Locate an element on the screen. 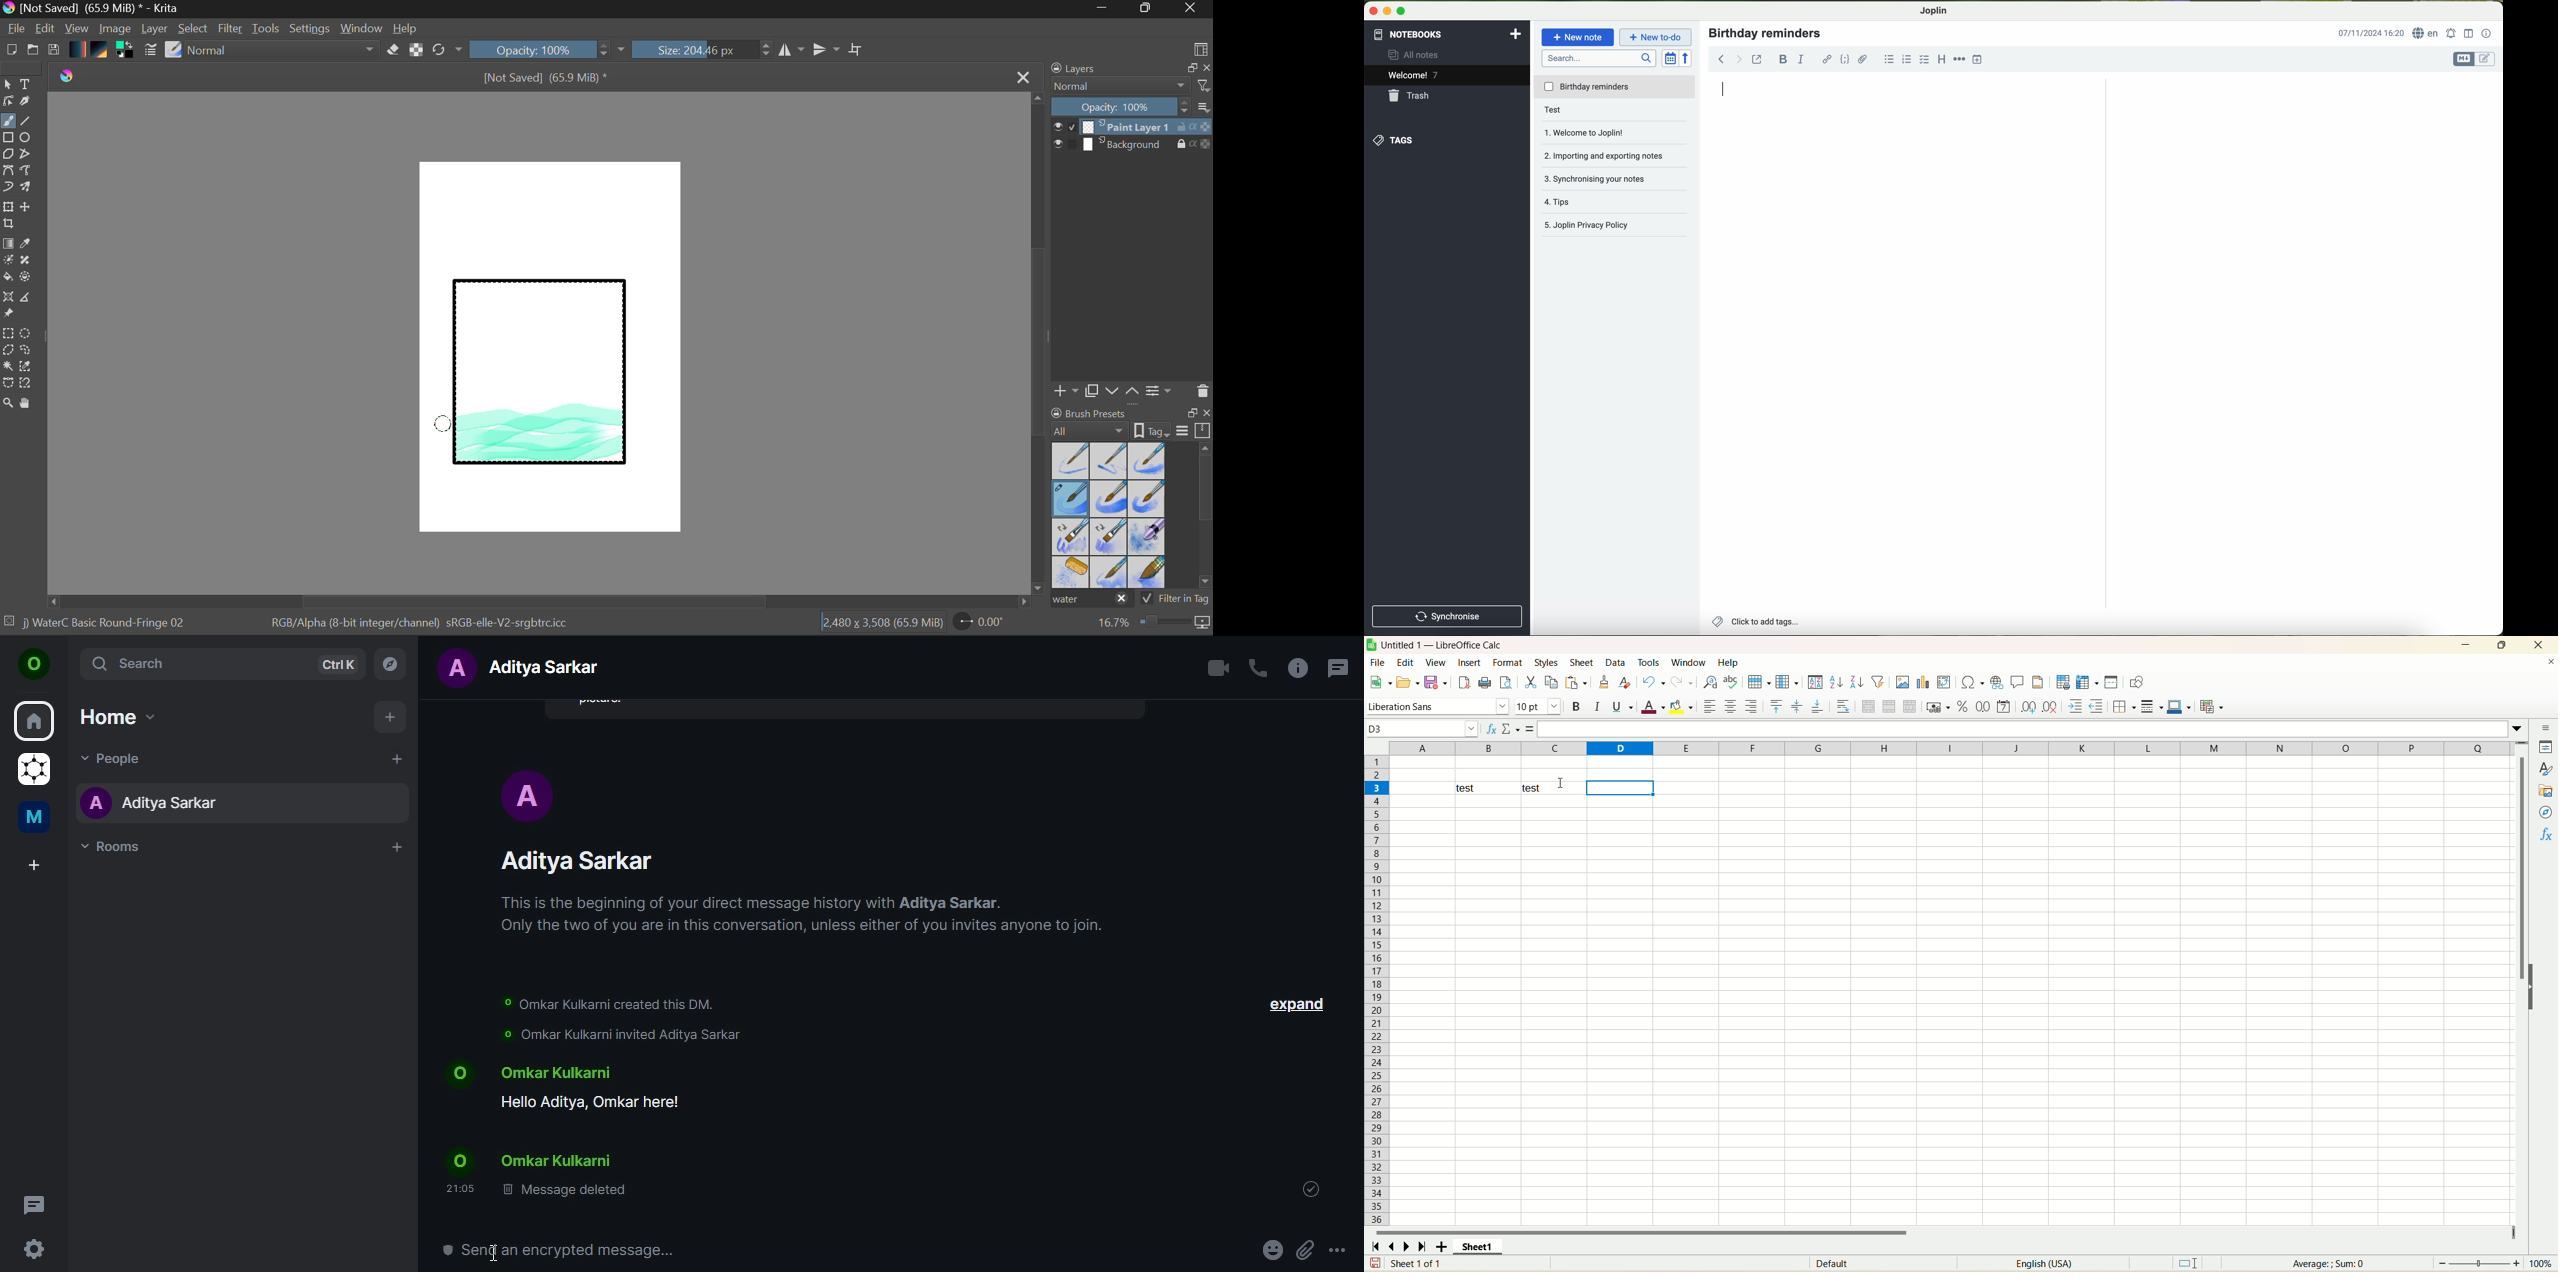 This screenshot has width=2576, height=1288. note properties is located at coordinates (2487, 34).